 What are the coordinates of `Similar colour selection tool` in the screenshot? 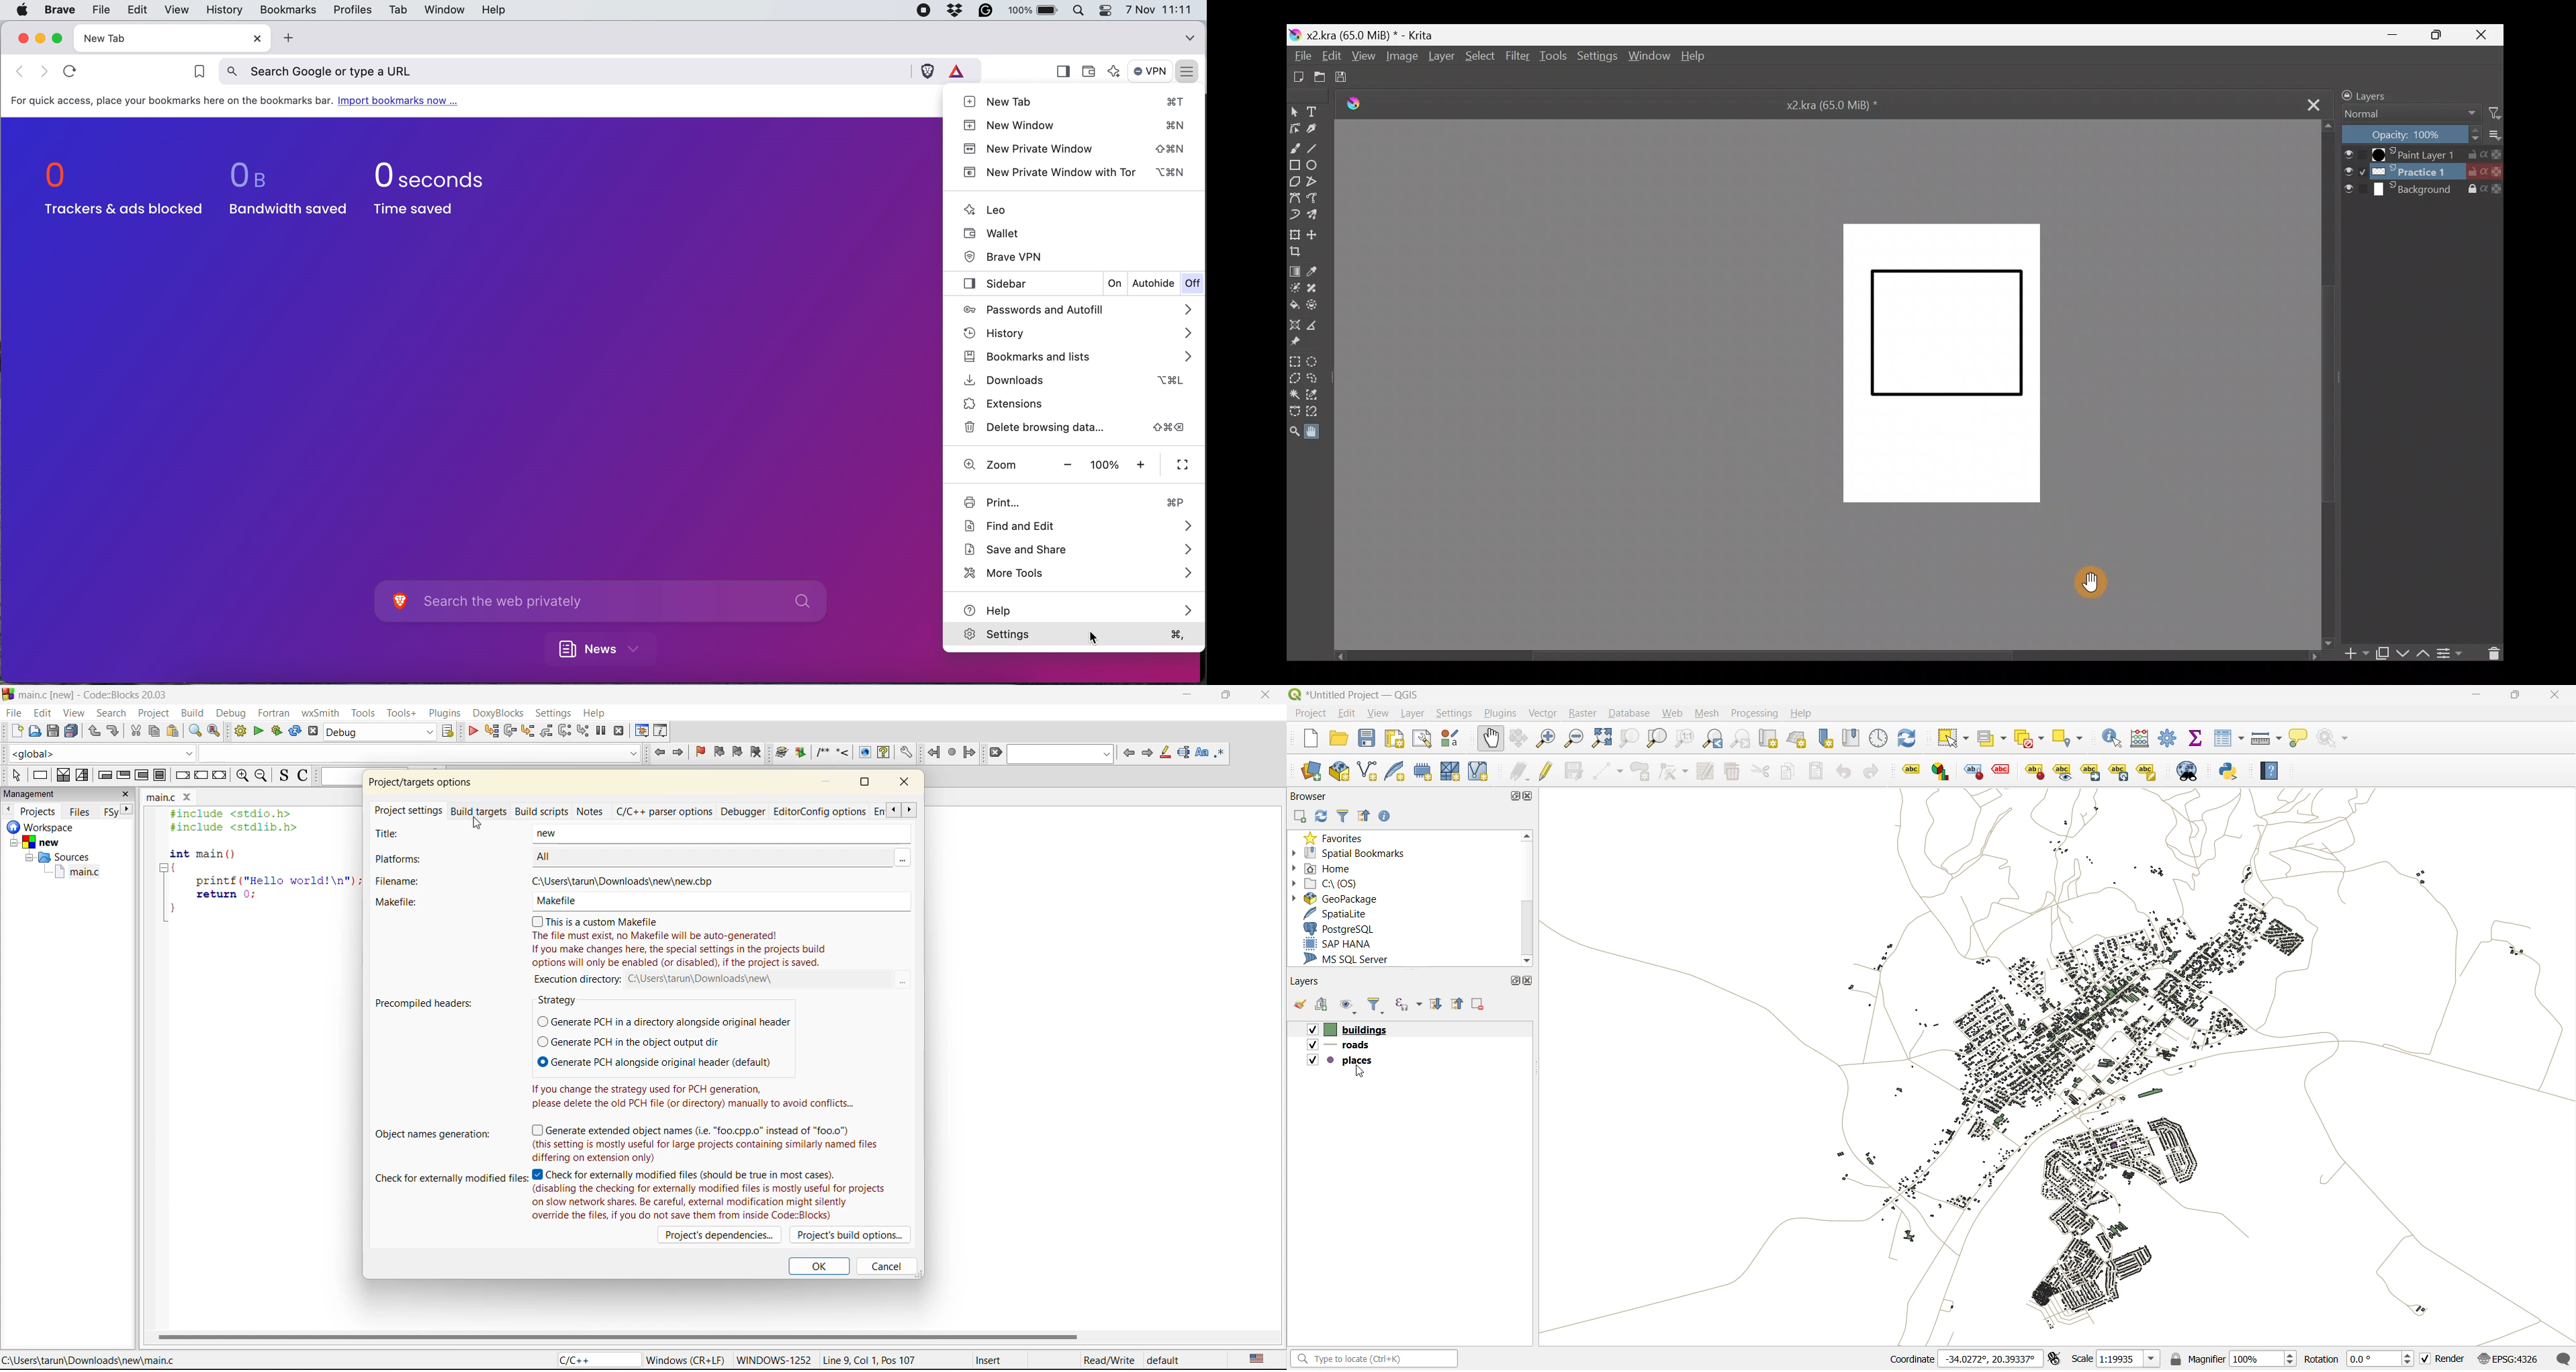 It's located at (1315, 397).